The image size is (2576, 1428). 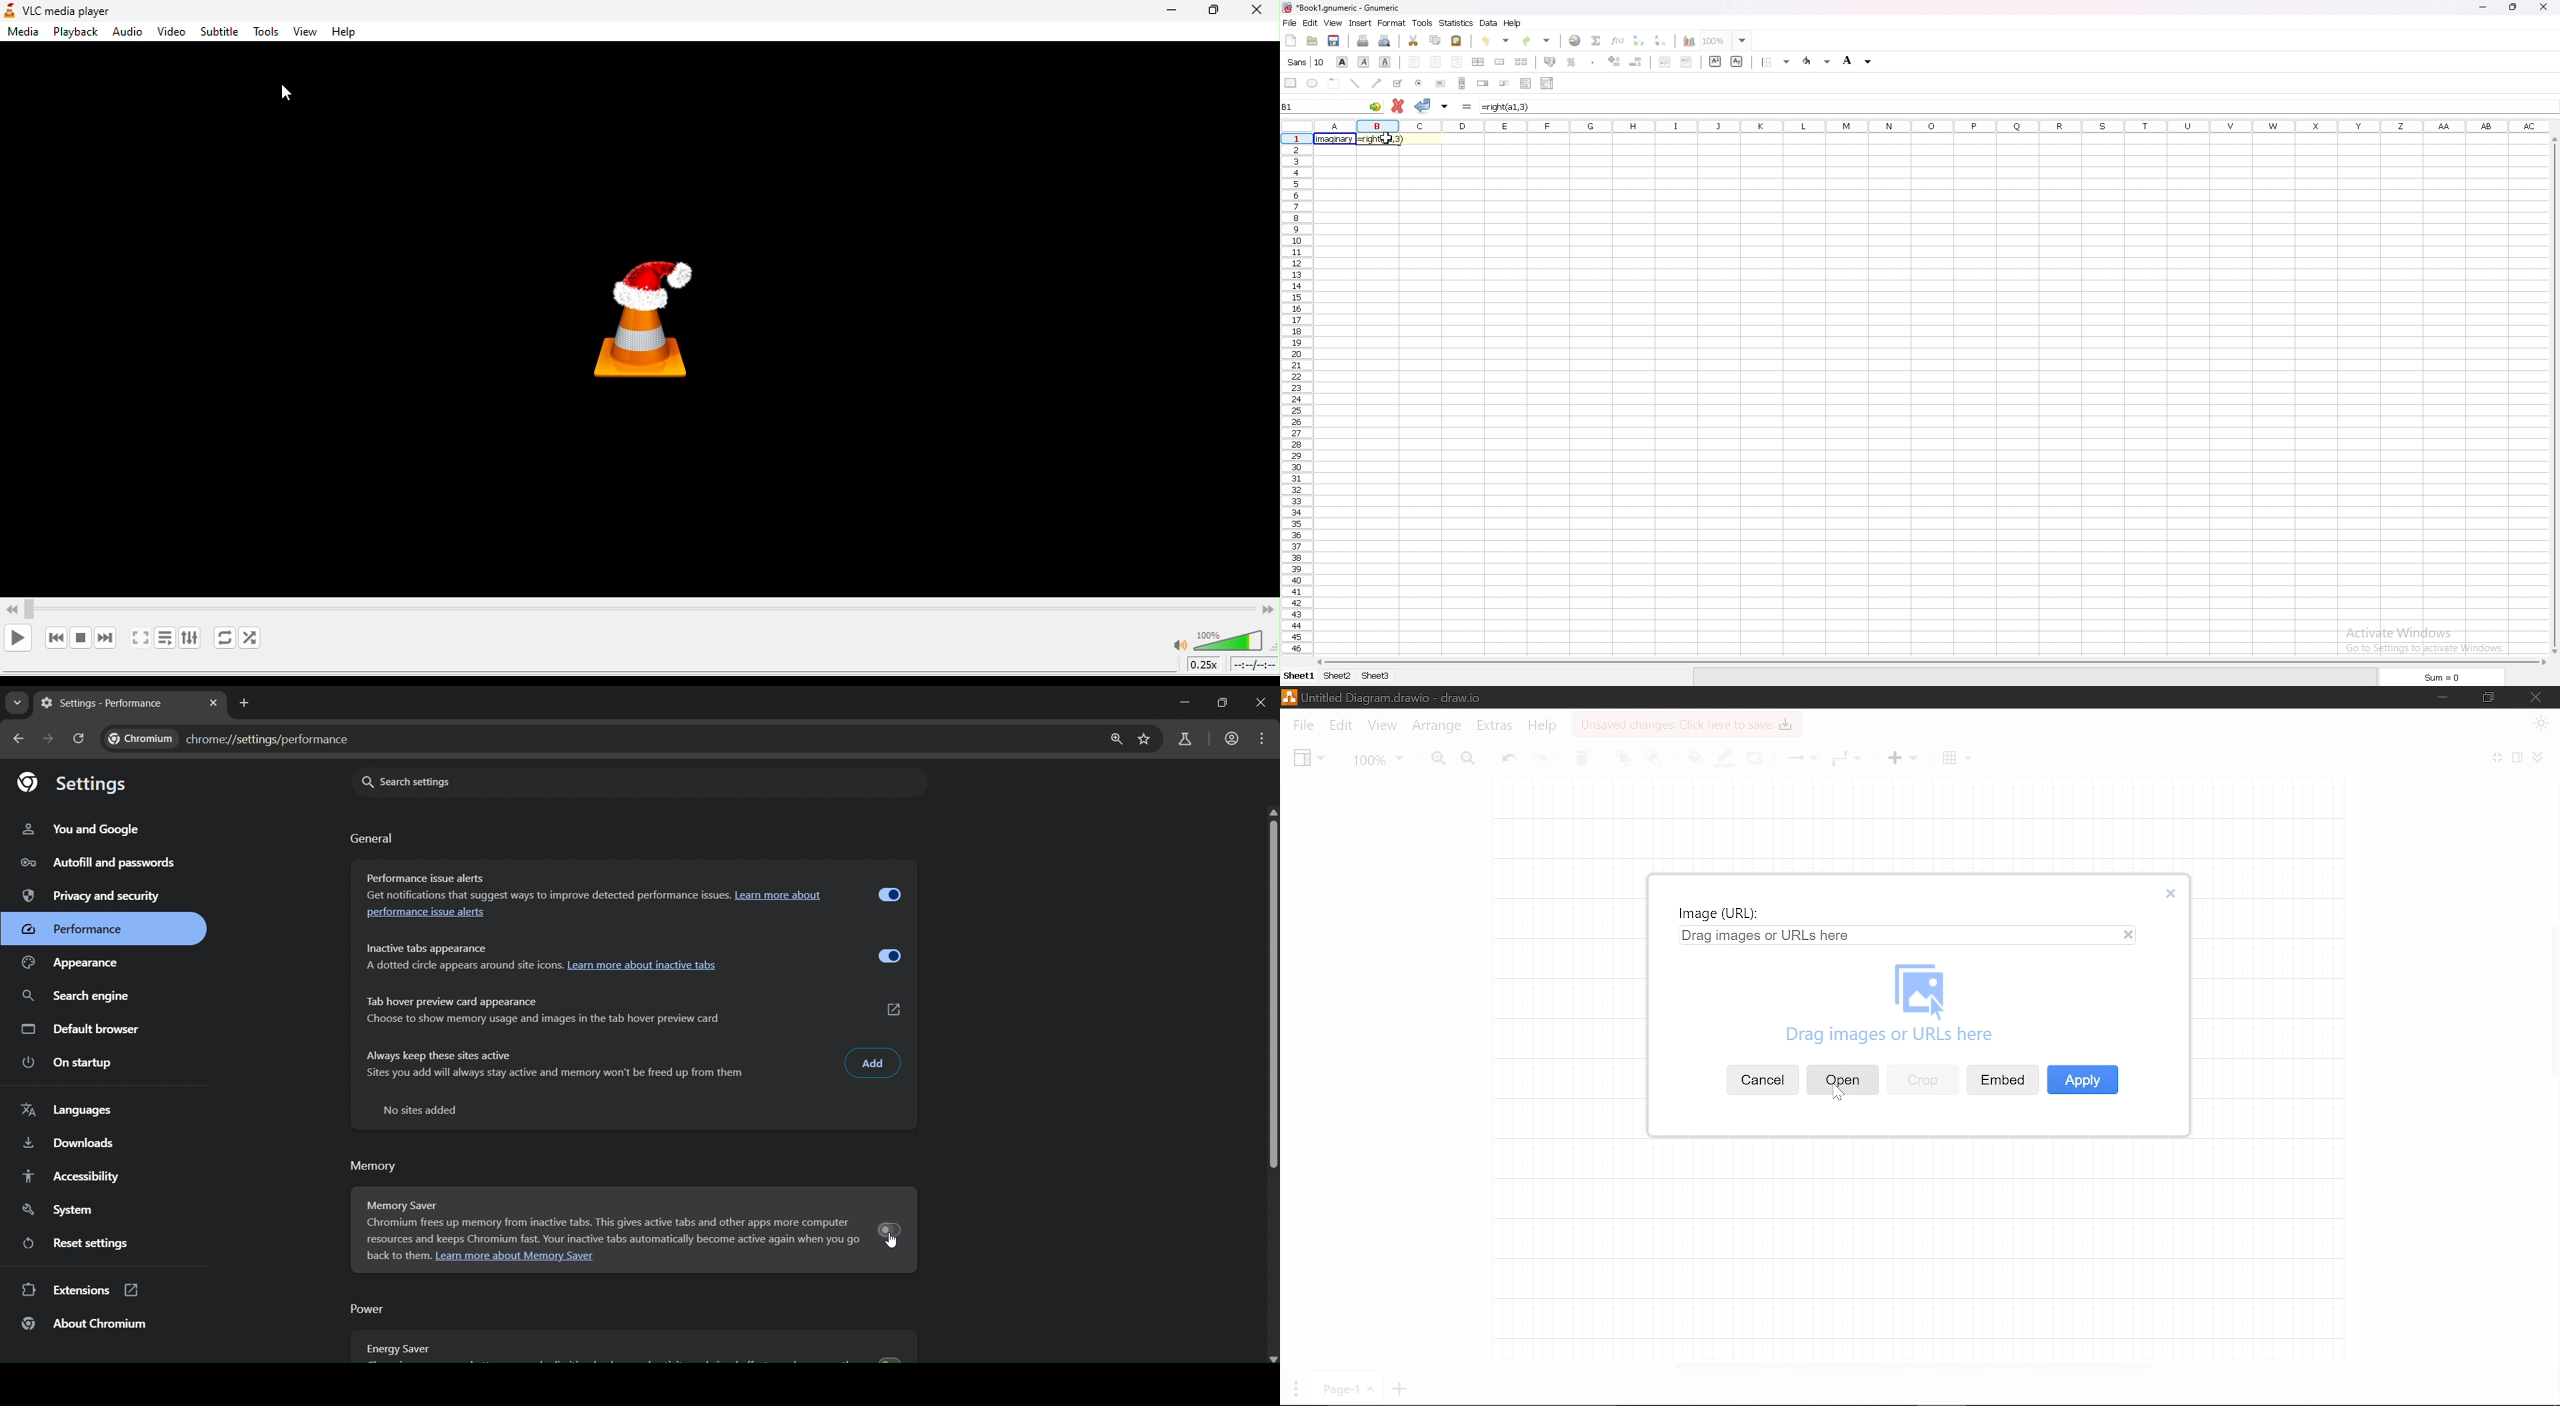 I want to click on sites you add will always stay and memory won't be freed up from them, so click(x=558, y=1073).